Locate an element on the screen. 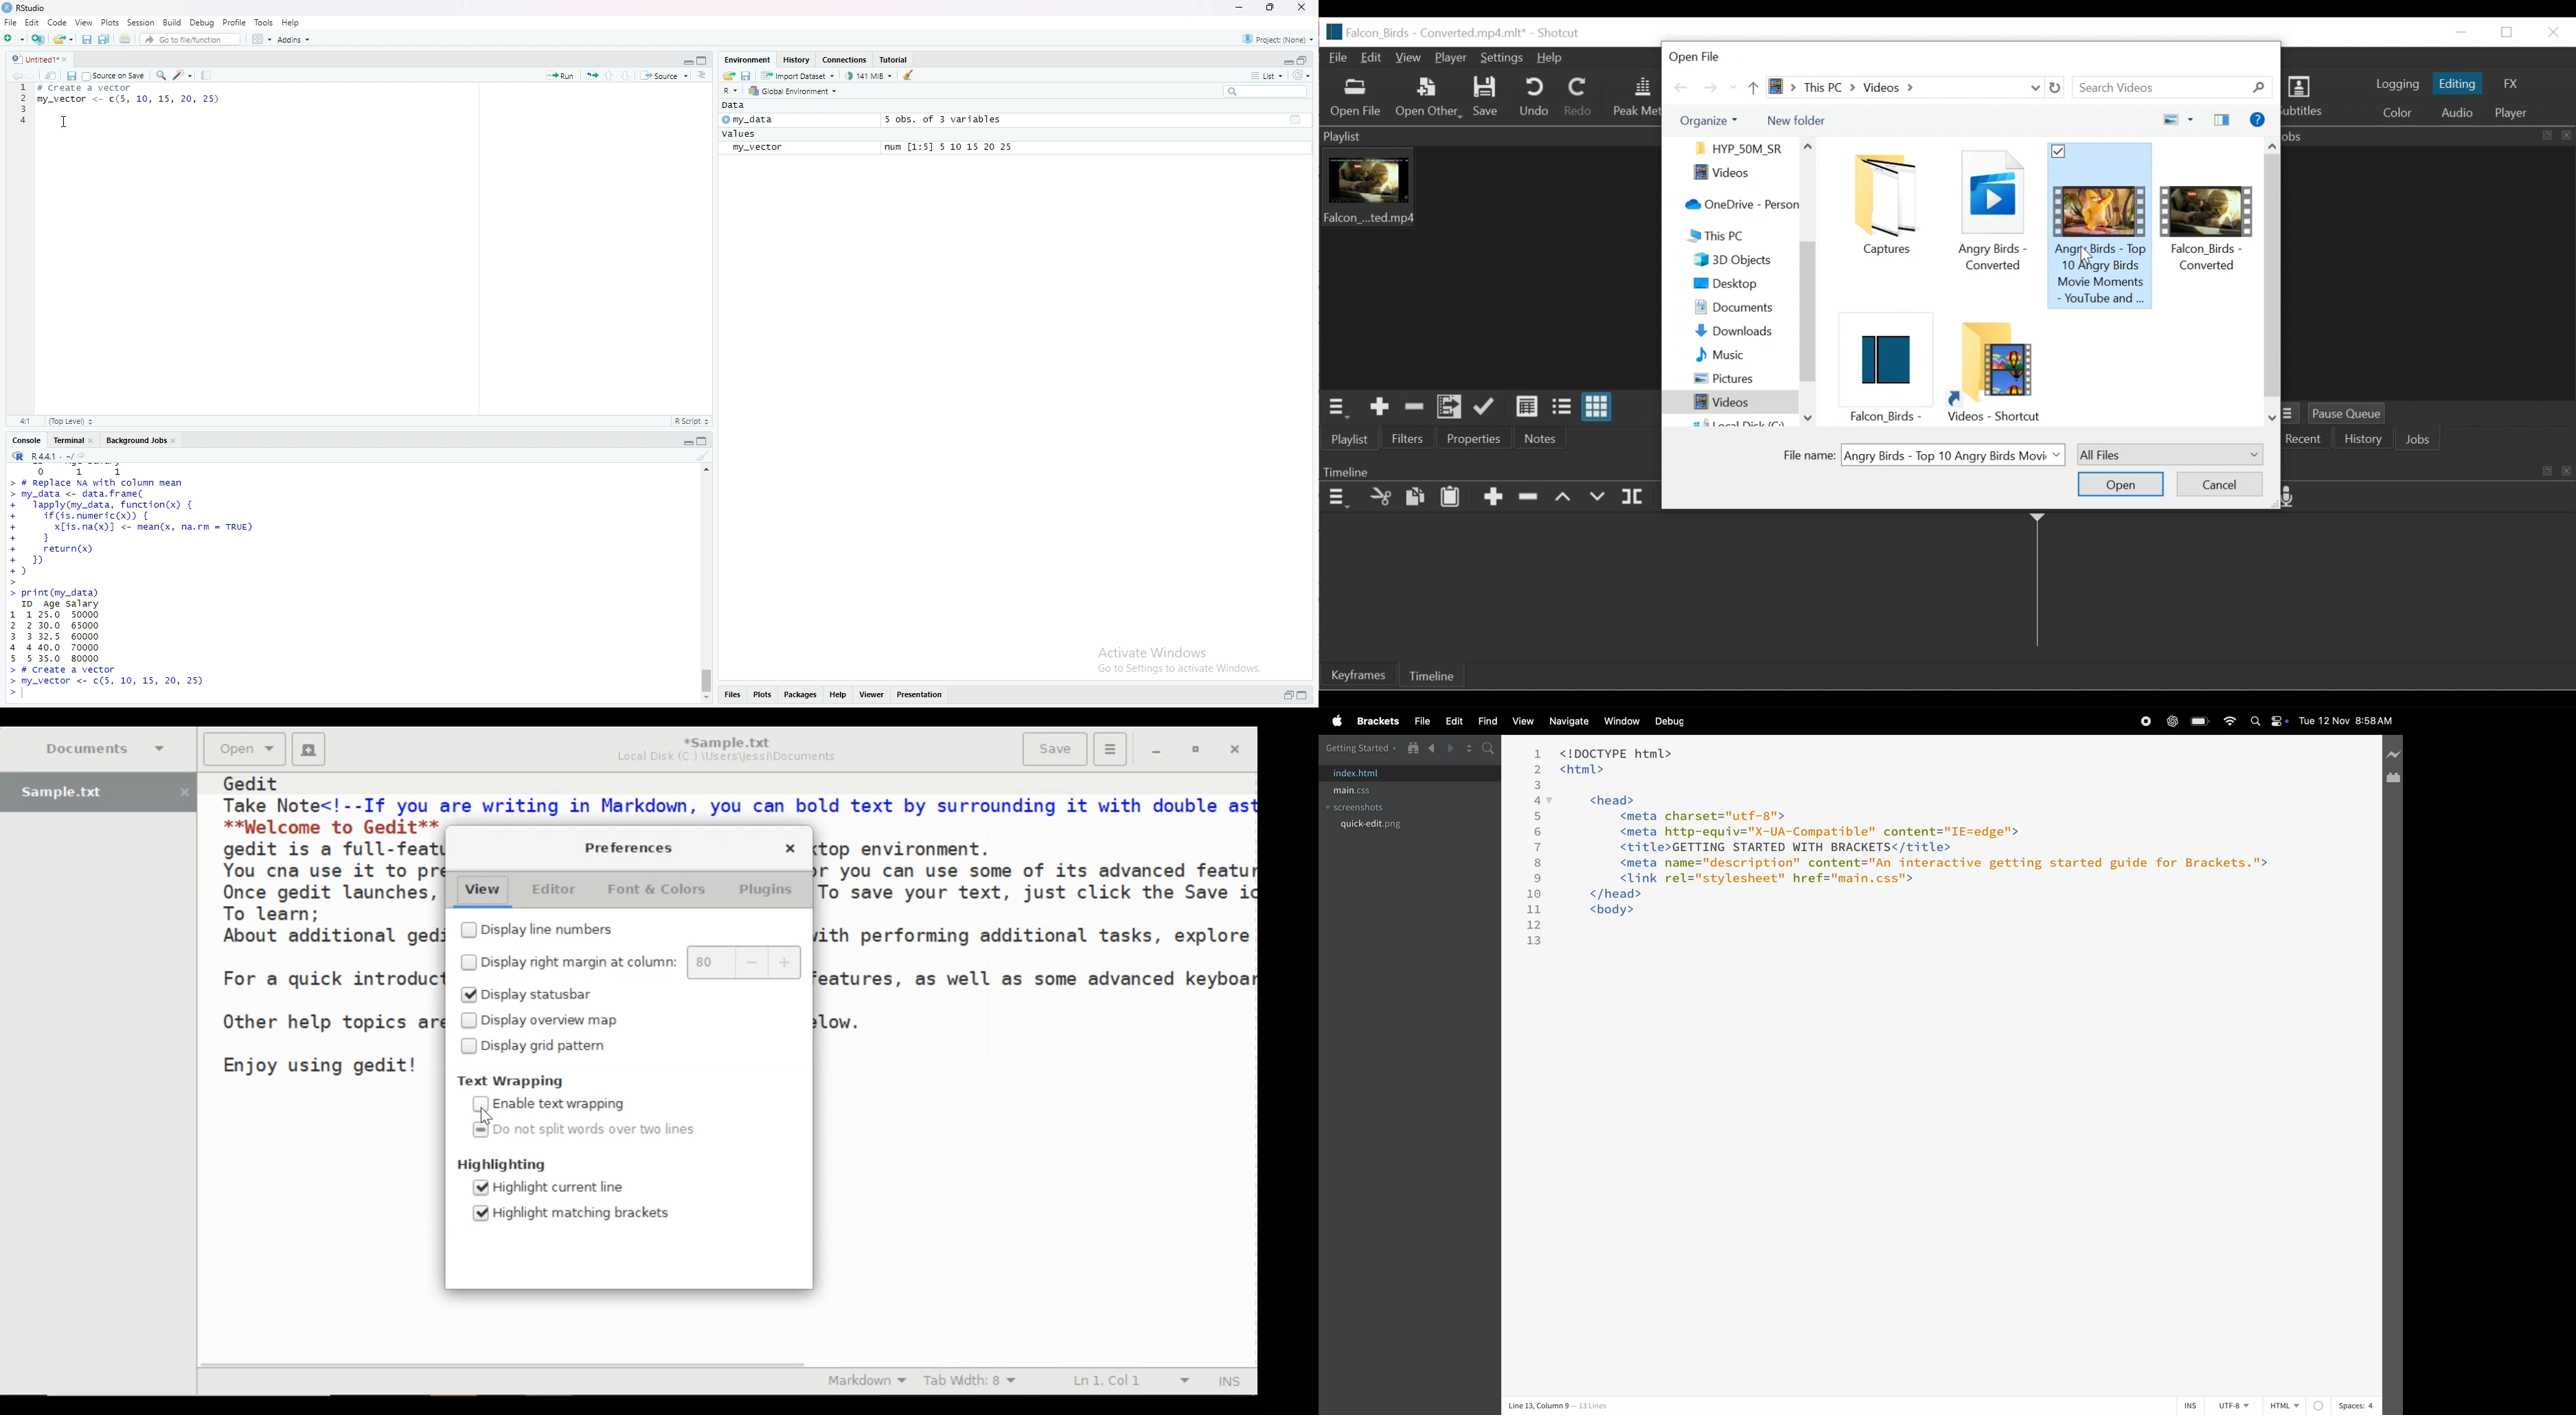  (un)select Display overview map is located at coordinates (541, 1021).